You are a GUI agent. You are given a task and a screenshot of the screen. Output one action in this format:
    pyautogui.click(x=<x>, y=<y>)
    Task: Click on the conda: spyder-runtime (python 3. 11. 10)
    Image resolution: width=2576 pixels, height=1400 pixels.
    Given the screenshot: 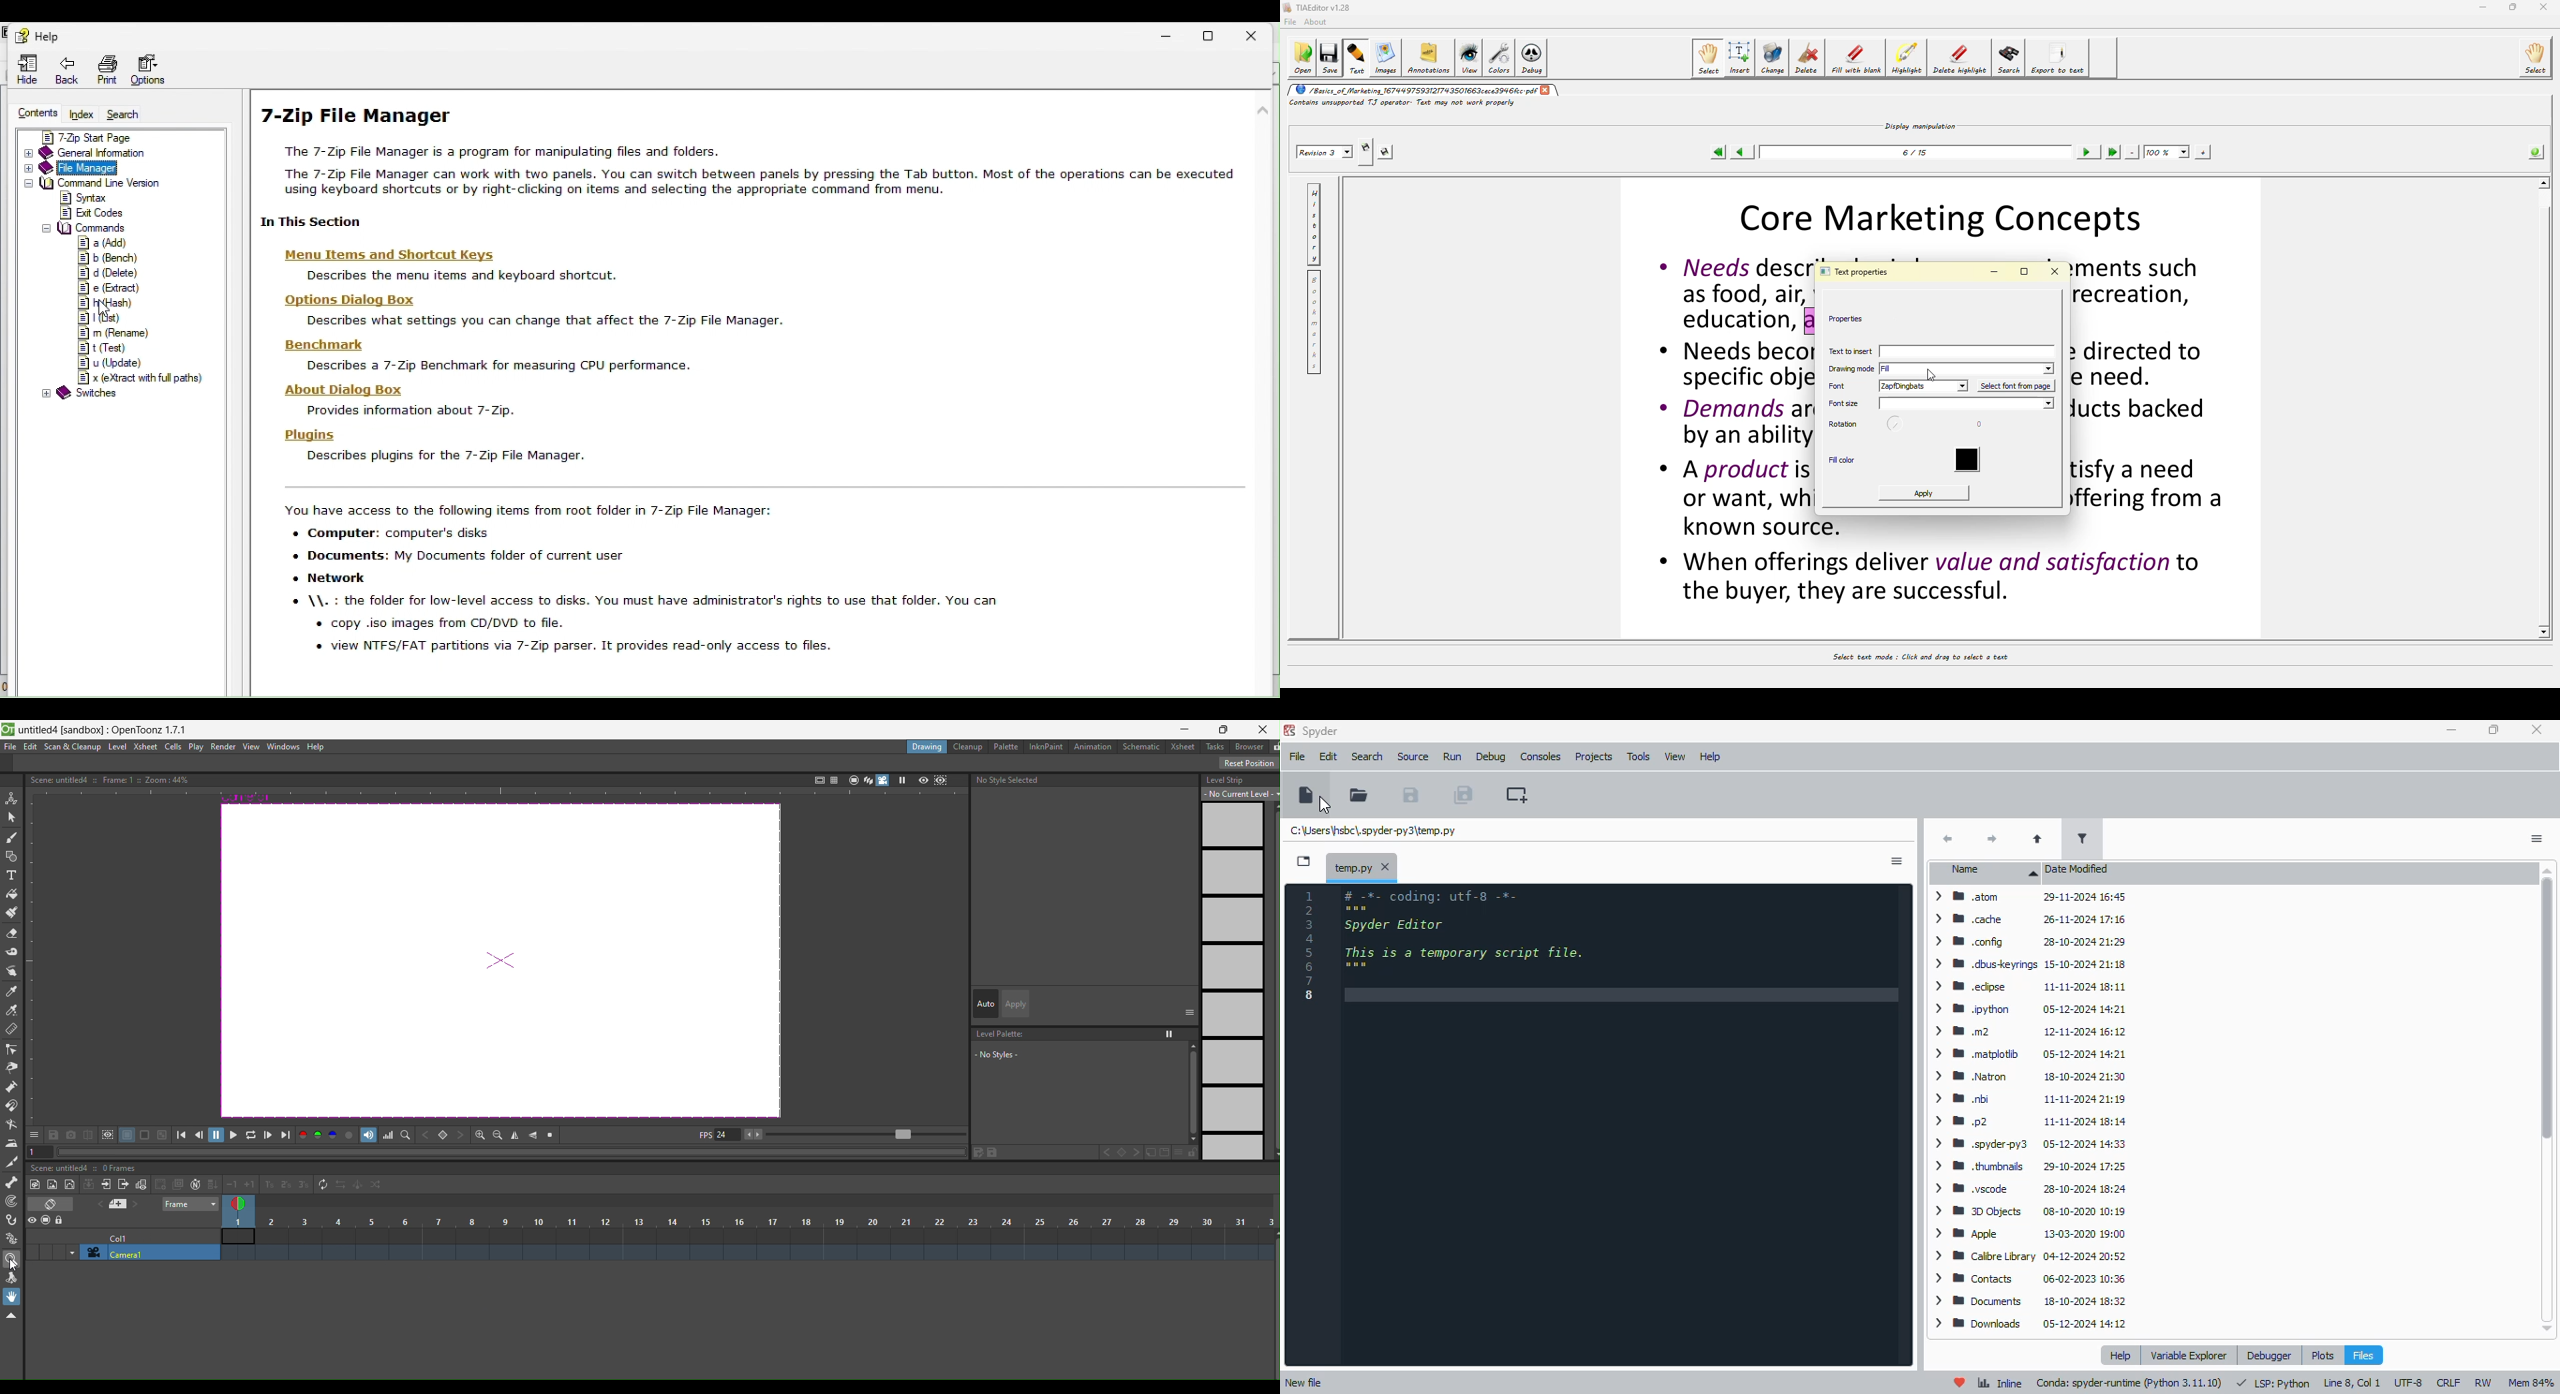 What is the action you would take?
    pyautogui.click(x=2130, y=1383)
    